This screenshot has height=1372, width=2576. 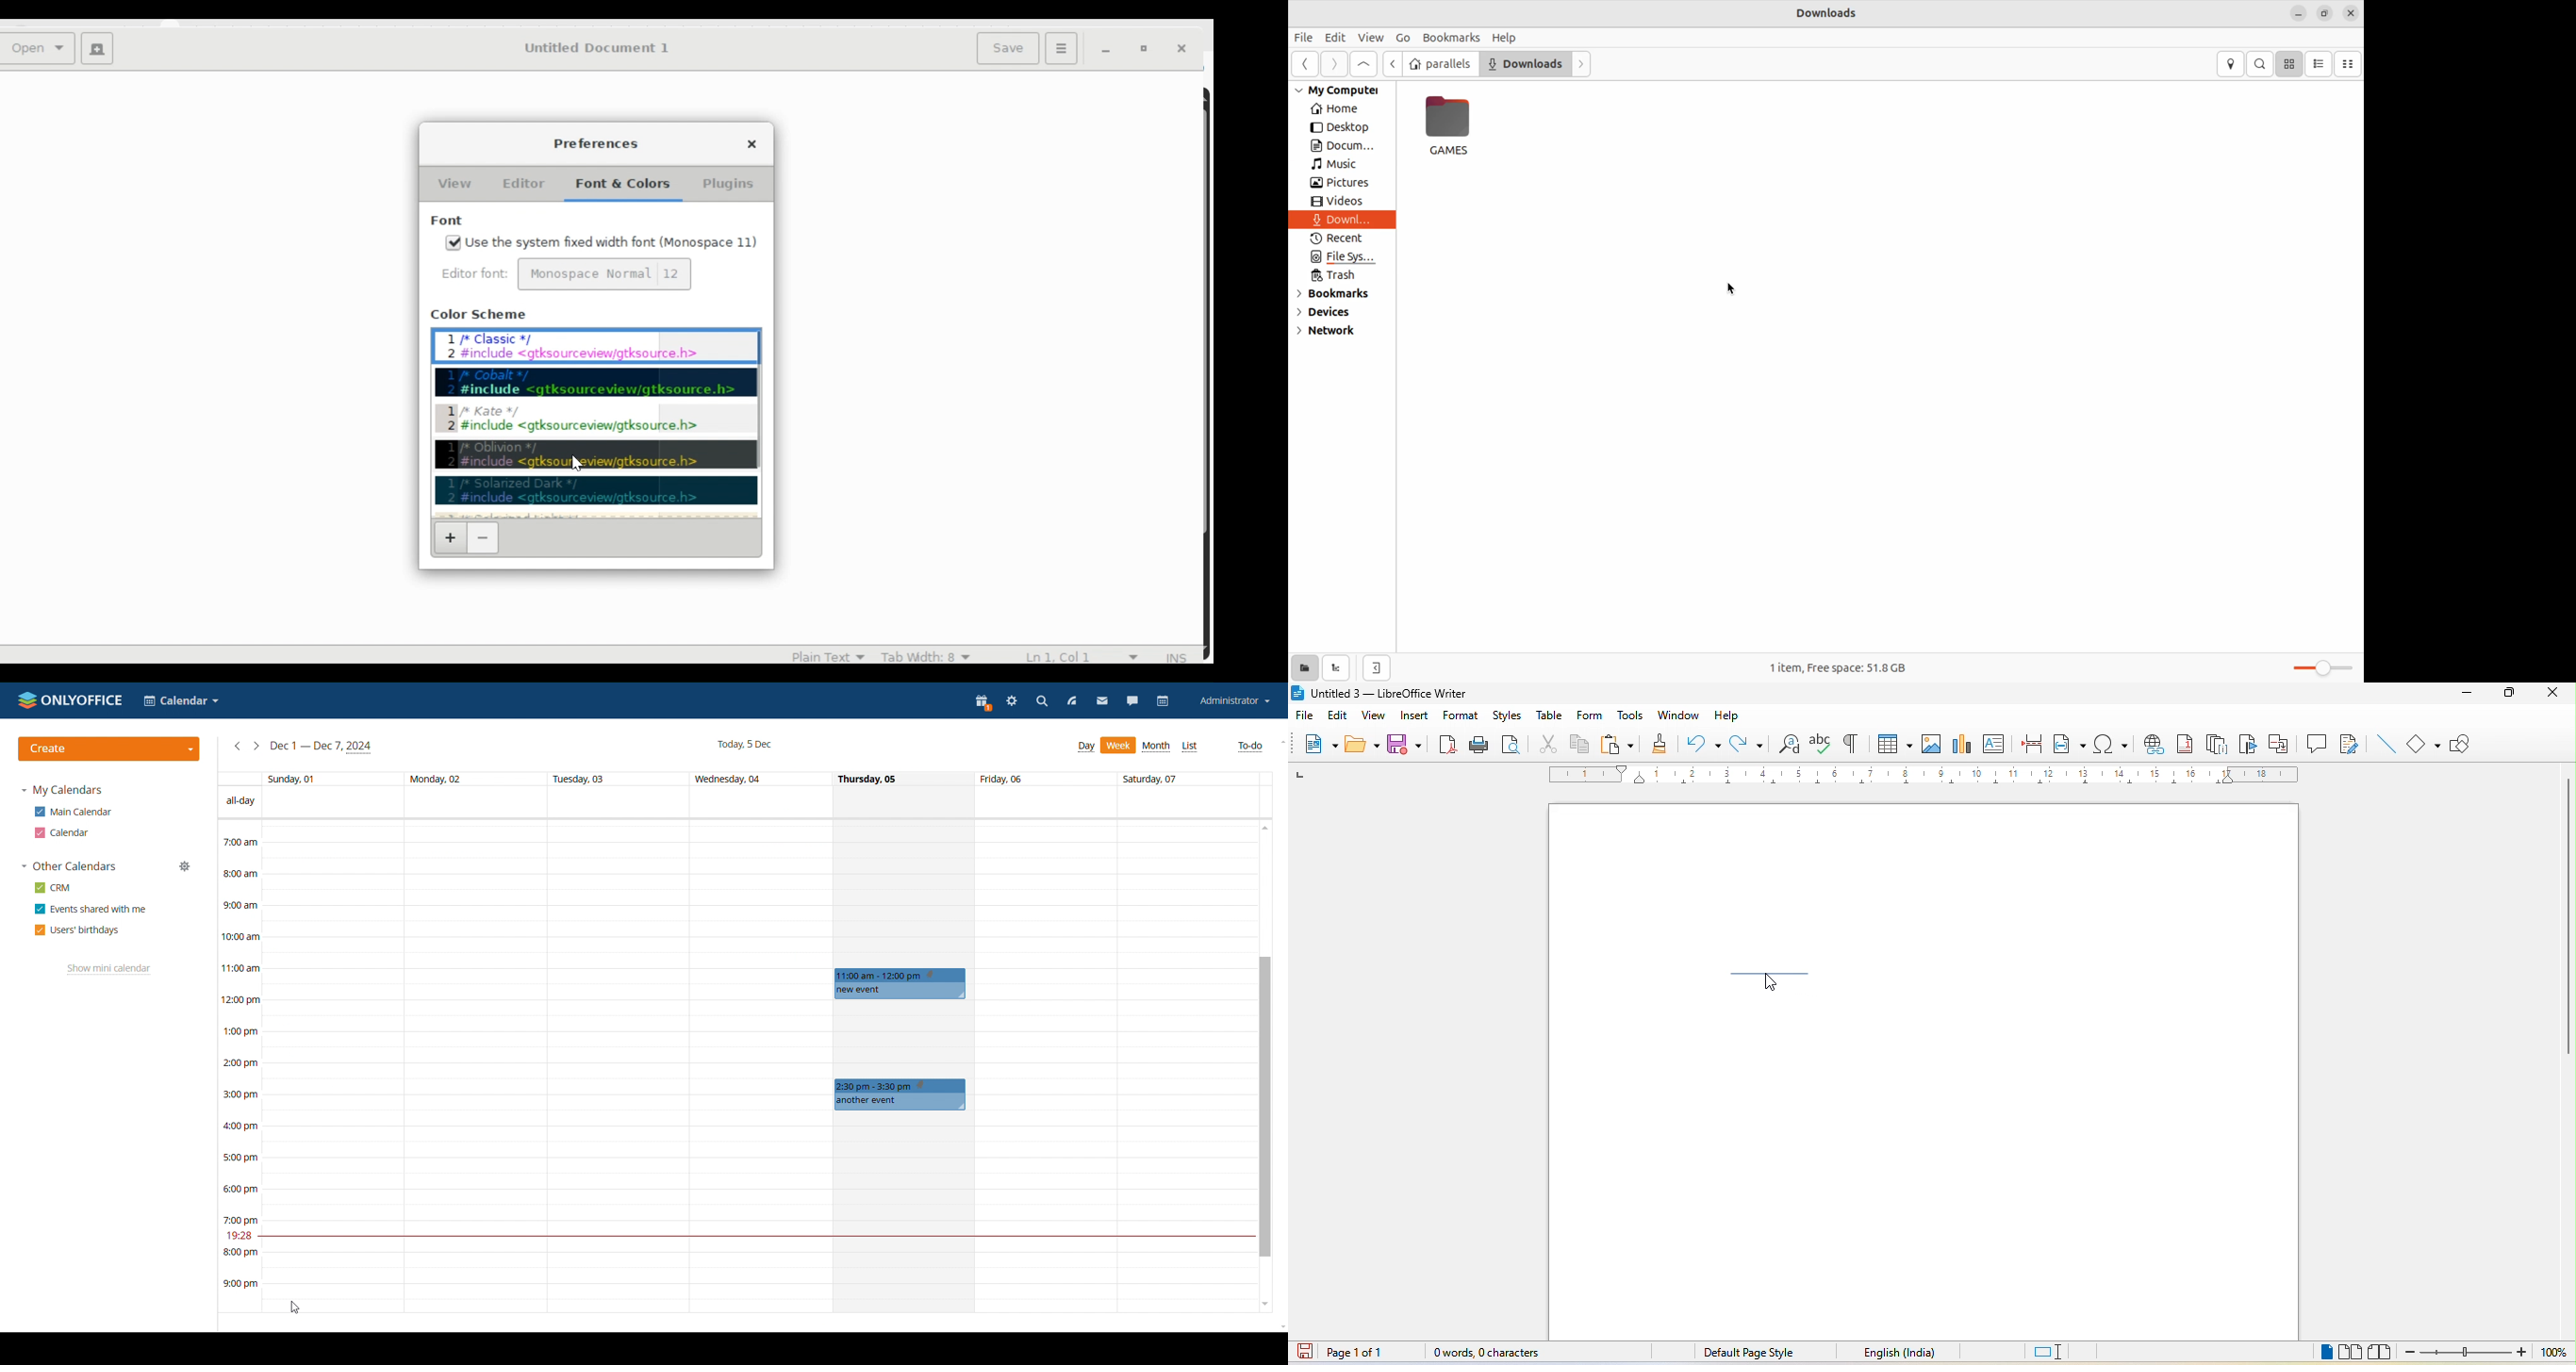 What do you see at coordinates (2318, 742) in the screenshot?
I see `comment` at bounding box center [2318, 742].